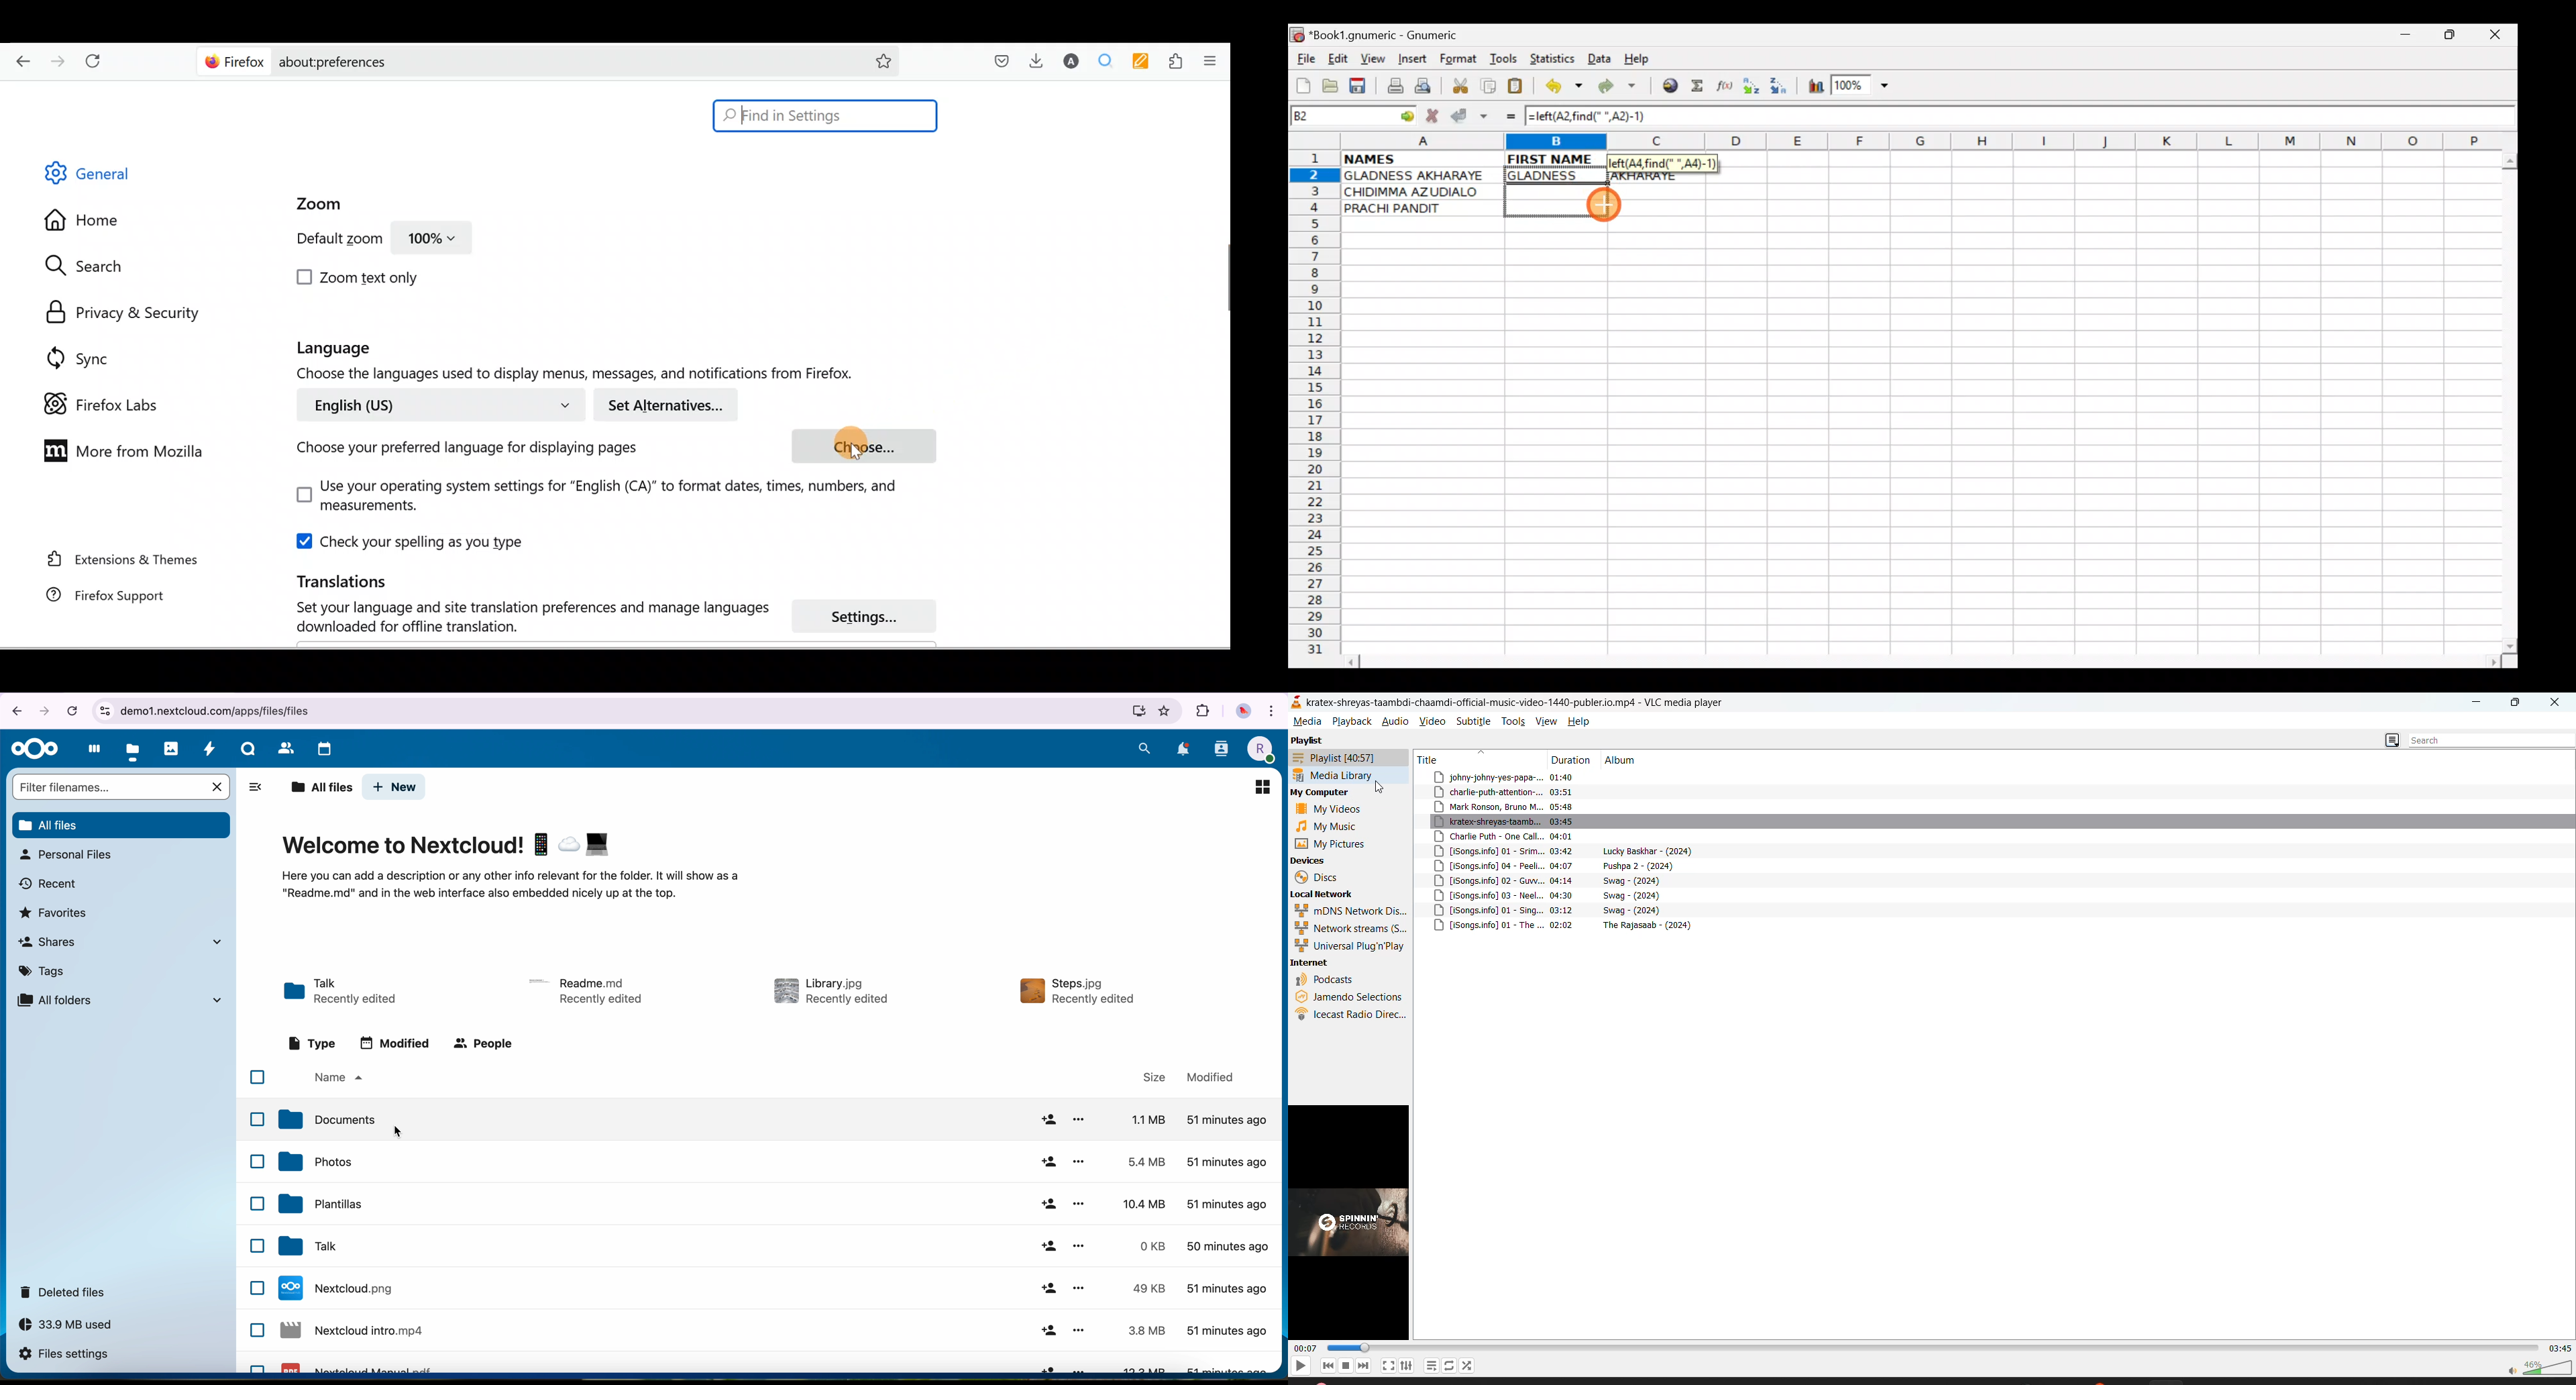 The height and width of the screenshot is (1400, 2576). I want to click on Columns, so click(1914, 142).